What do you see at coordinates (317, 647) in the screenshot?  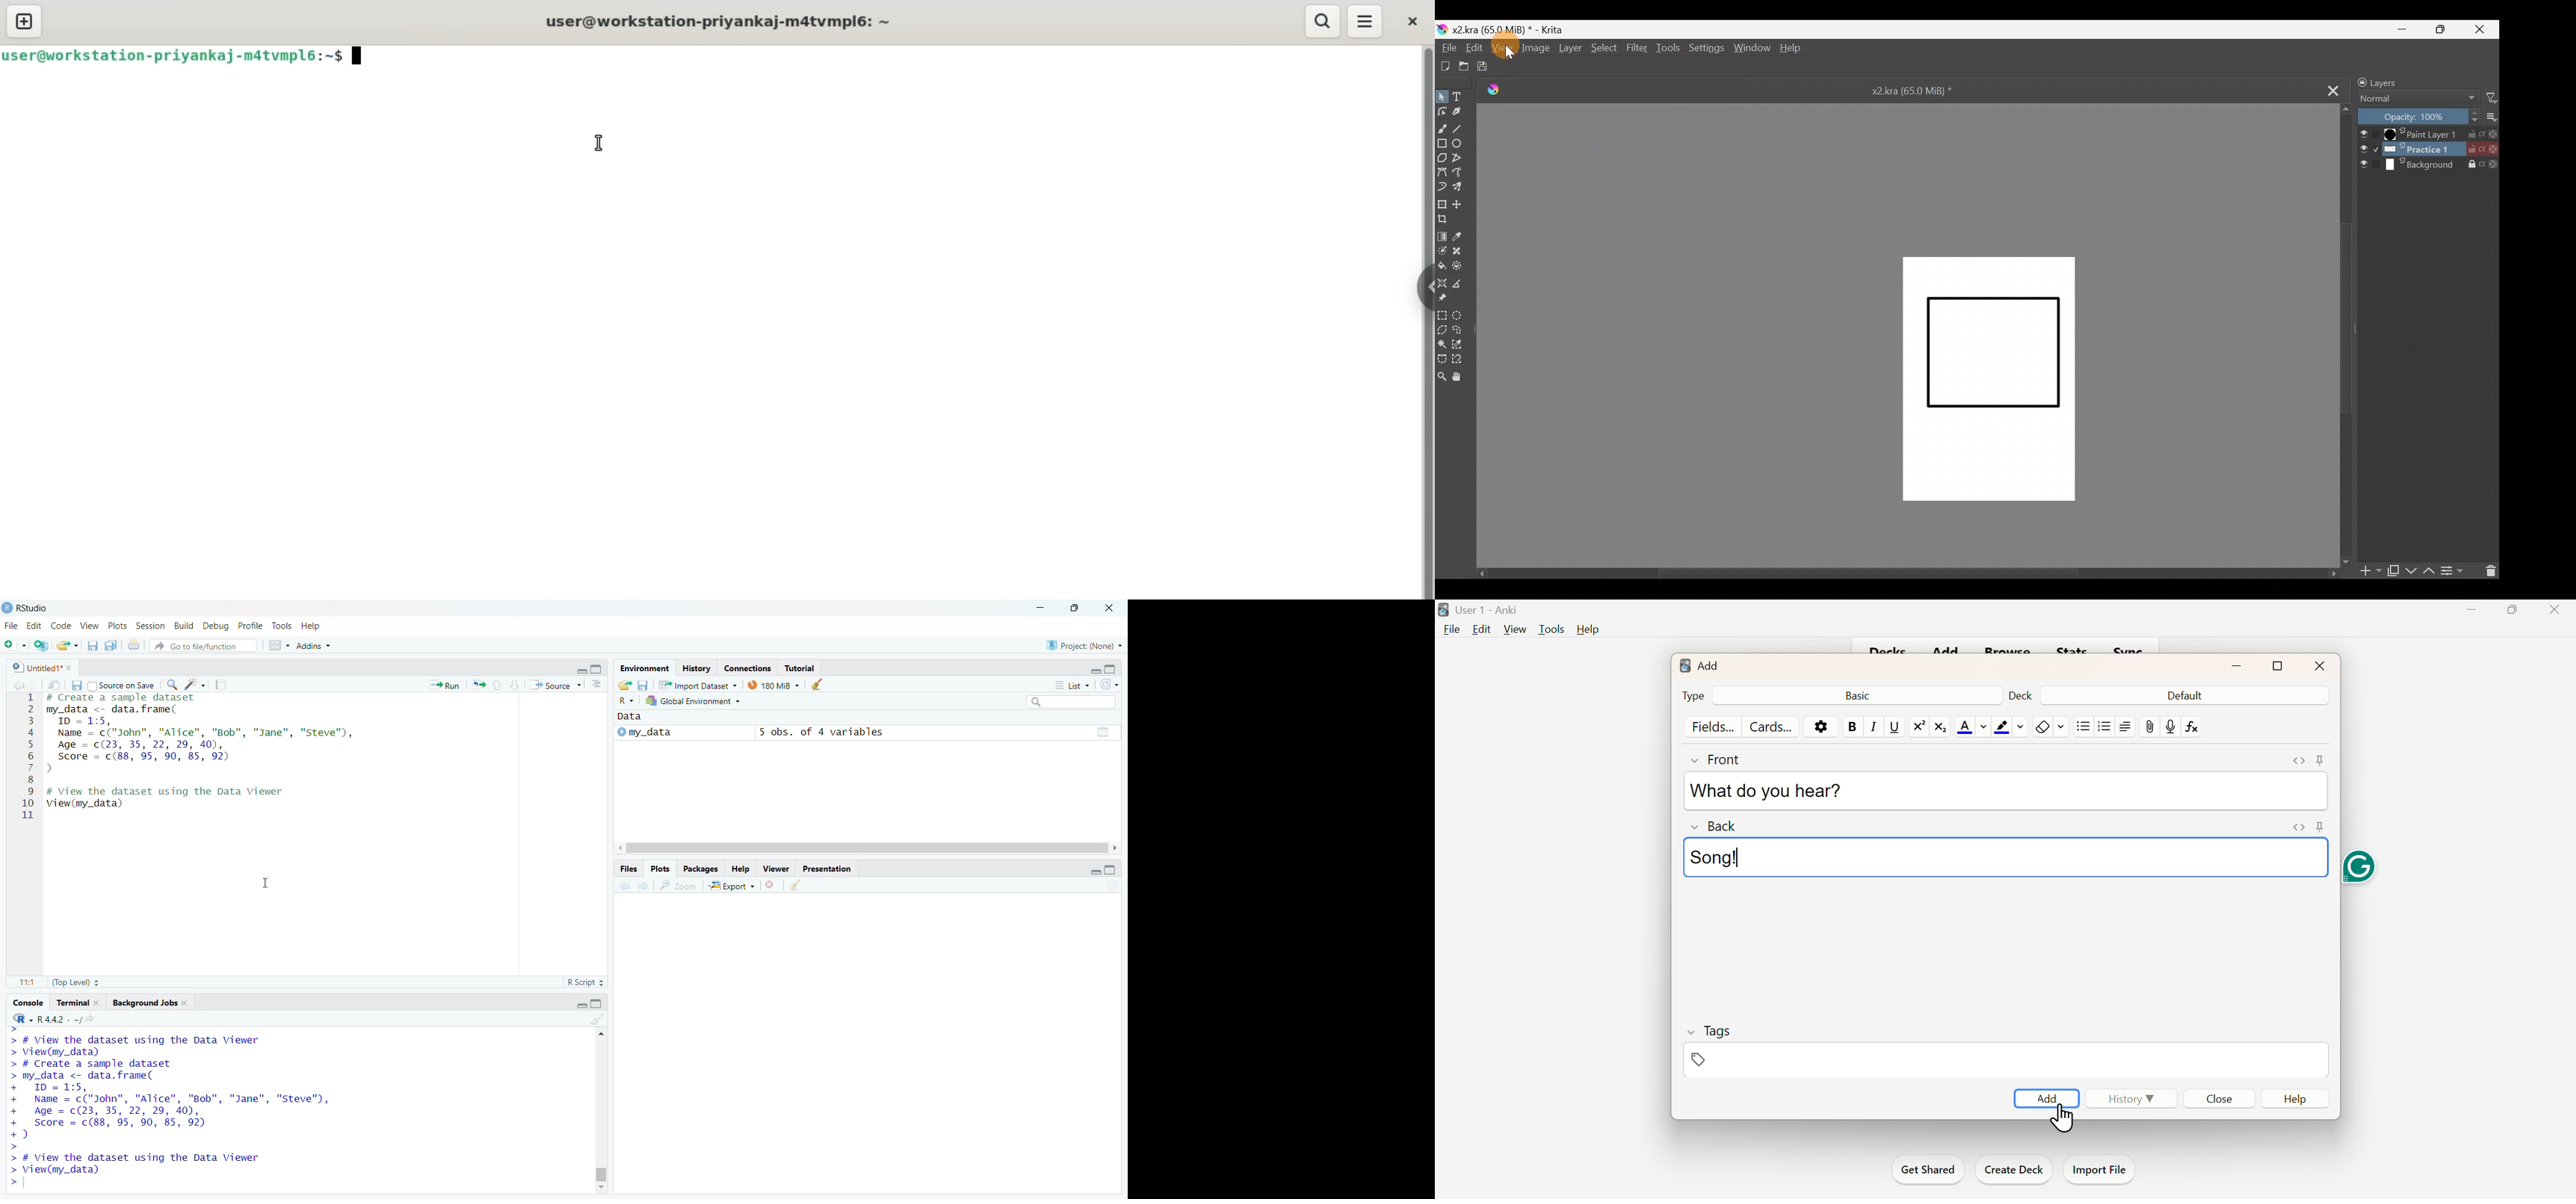 I see `Addns` at bounding box center [317, 647].